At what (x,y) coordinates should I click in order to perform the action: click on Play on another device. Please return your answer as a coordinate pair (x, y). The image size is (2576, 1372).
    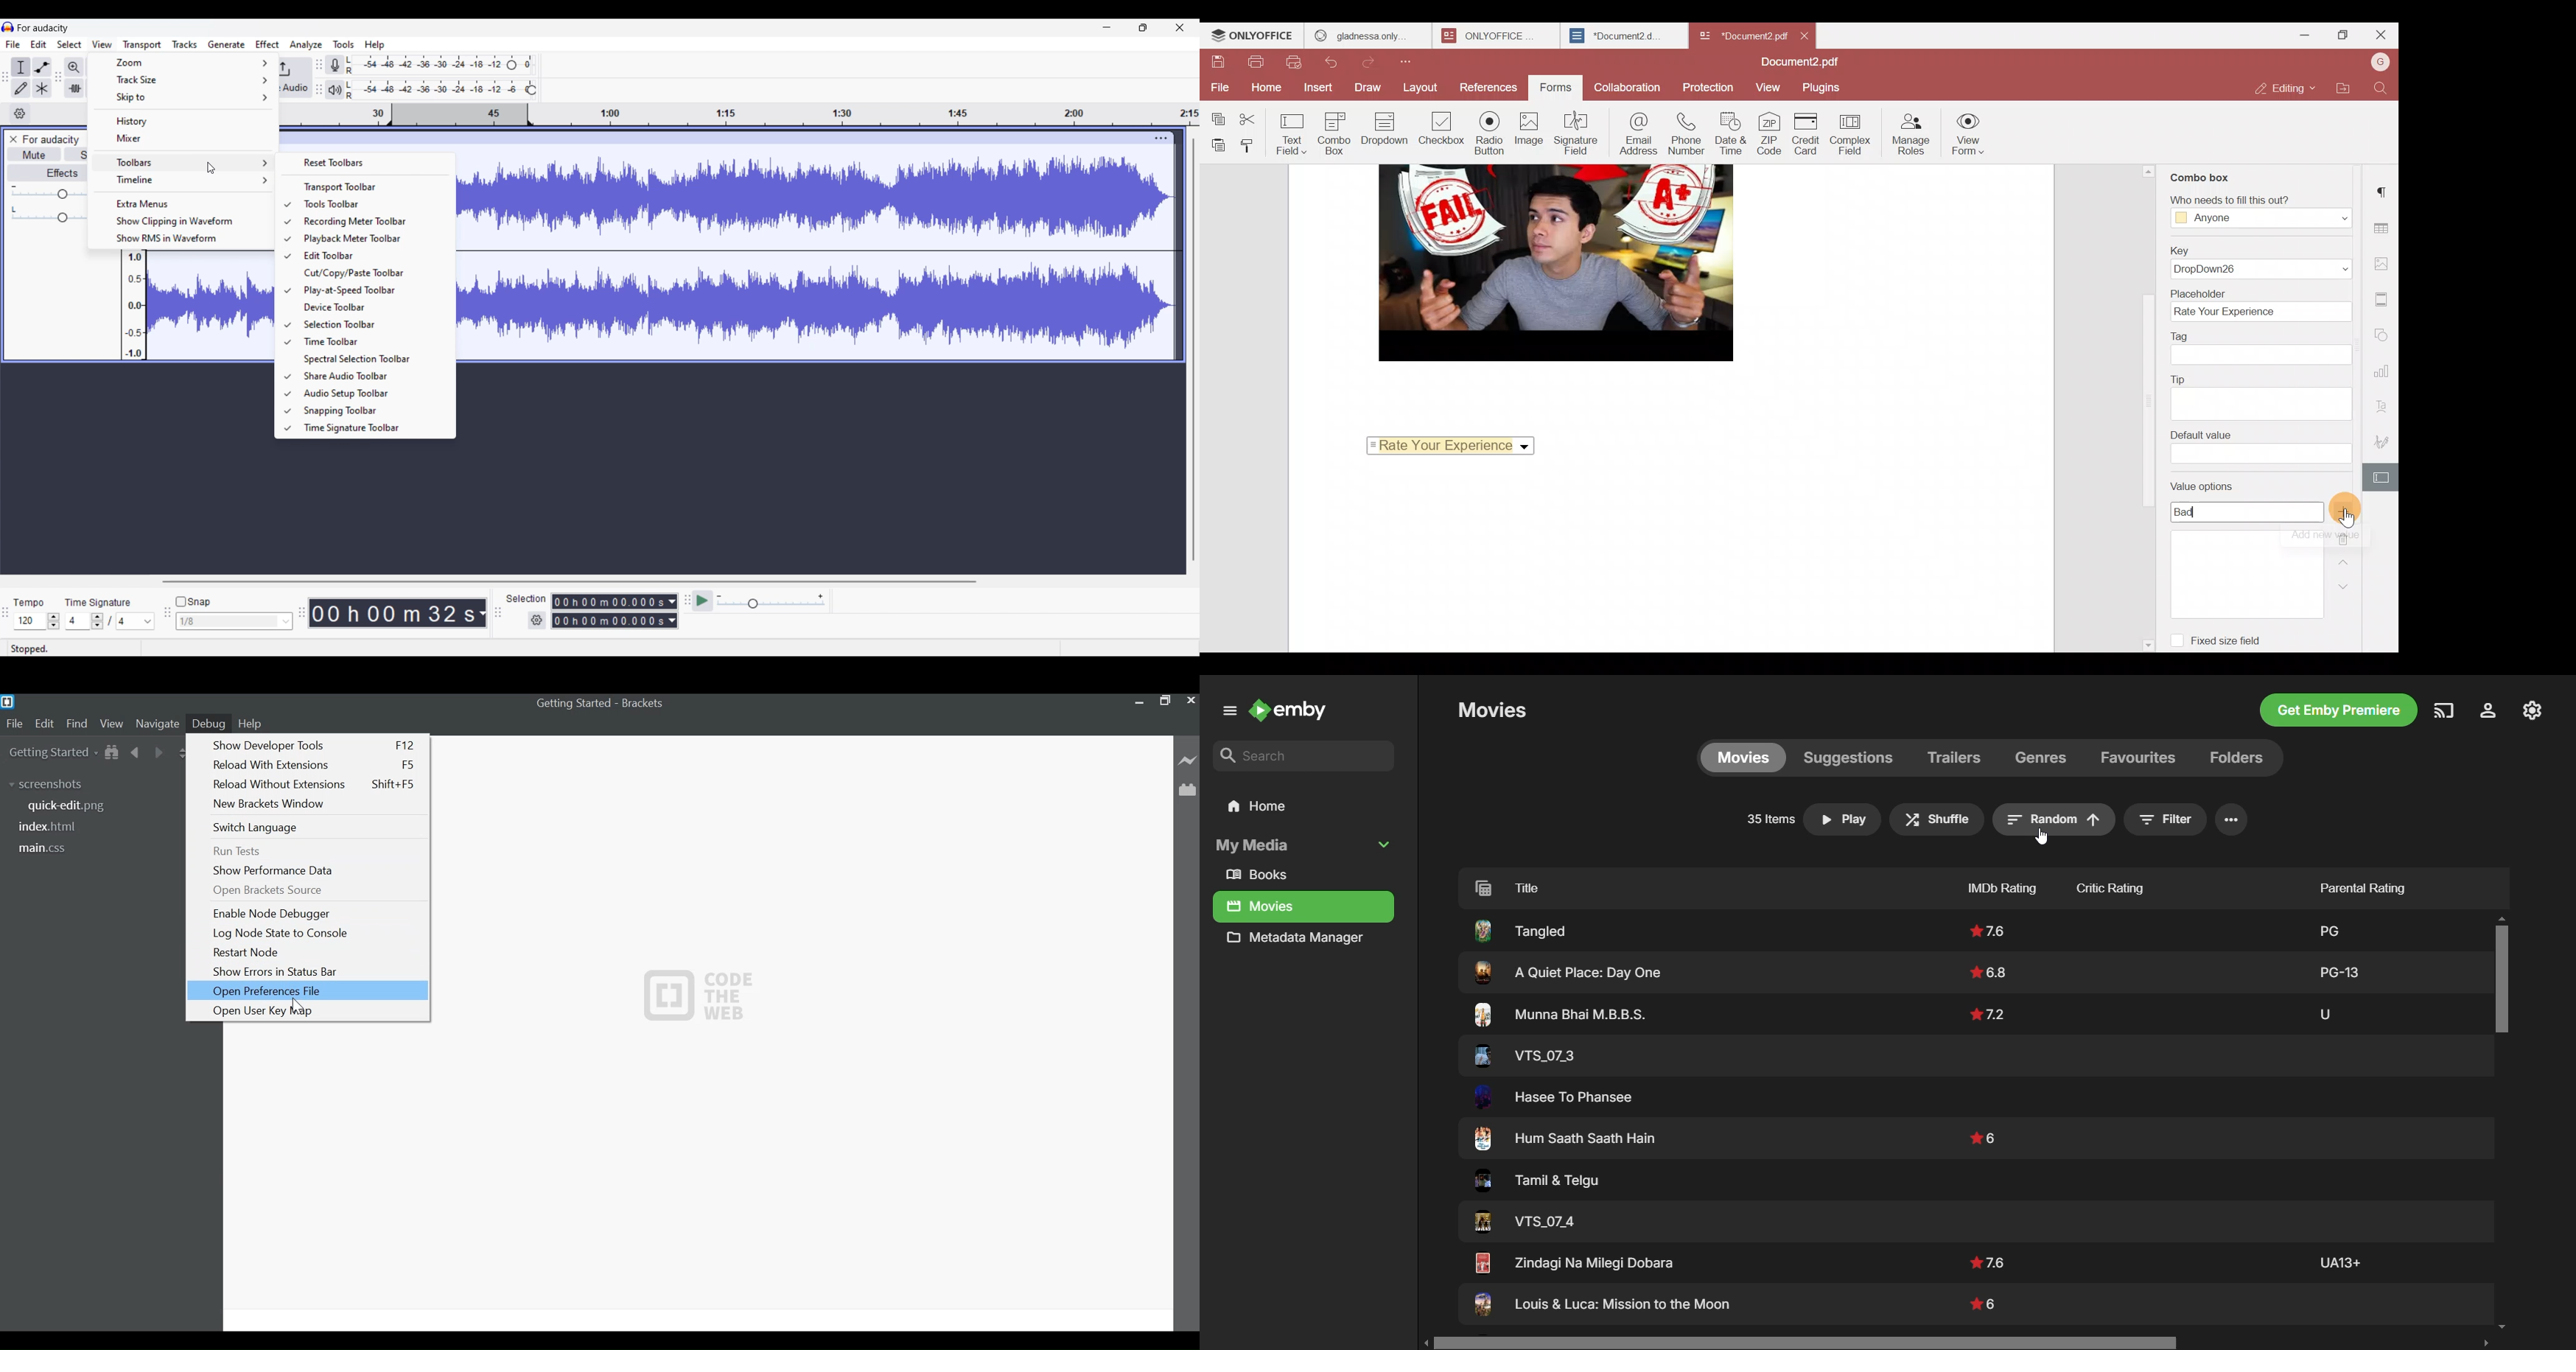
    Looking at the image, I should click on (2444, 710).